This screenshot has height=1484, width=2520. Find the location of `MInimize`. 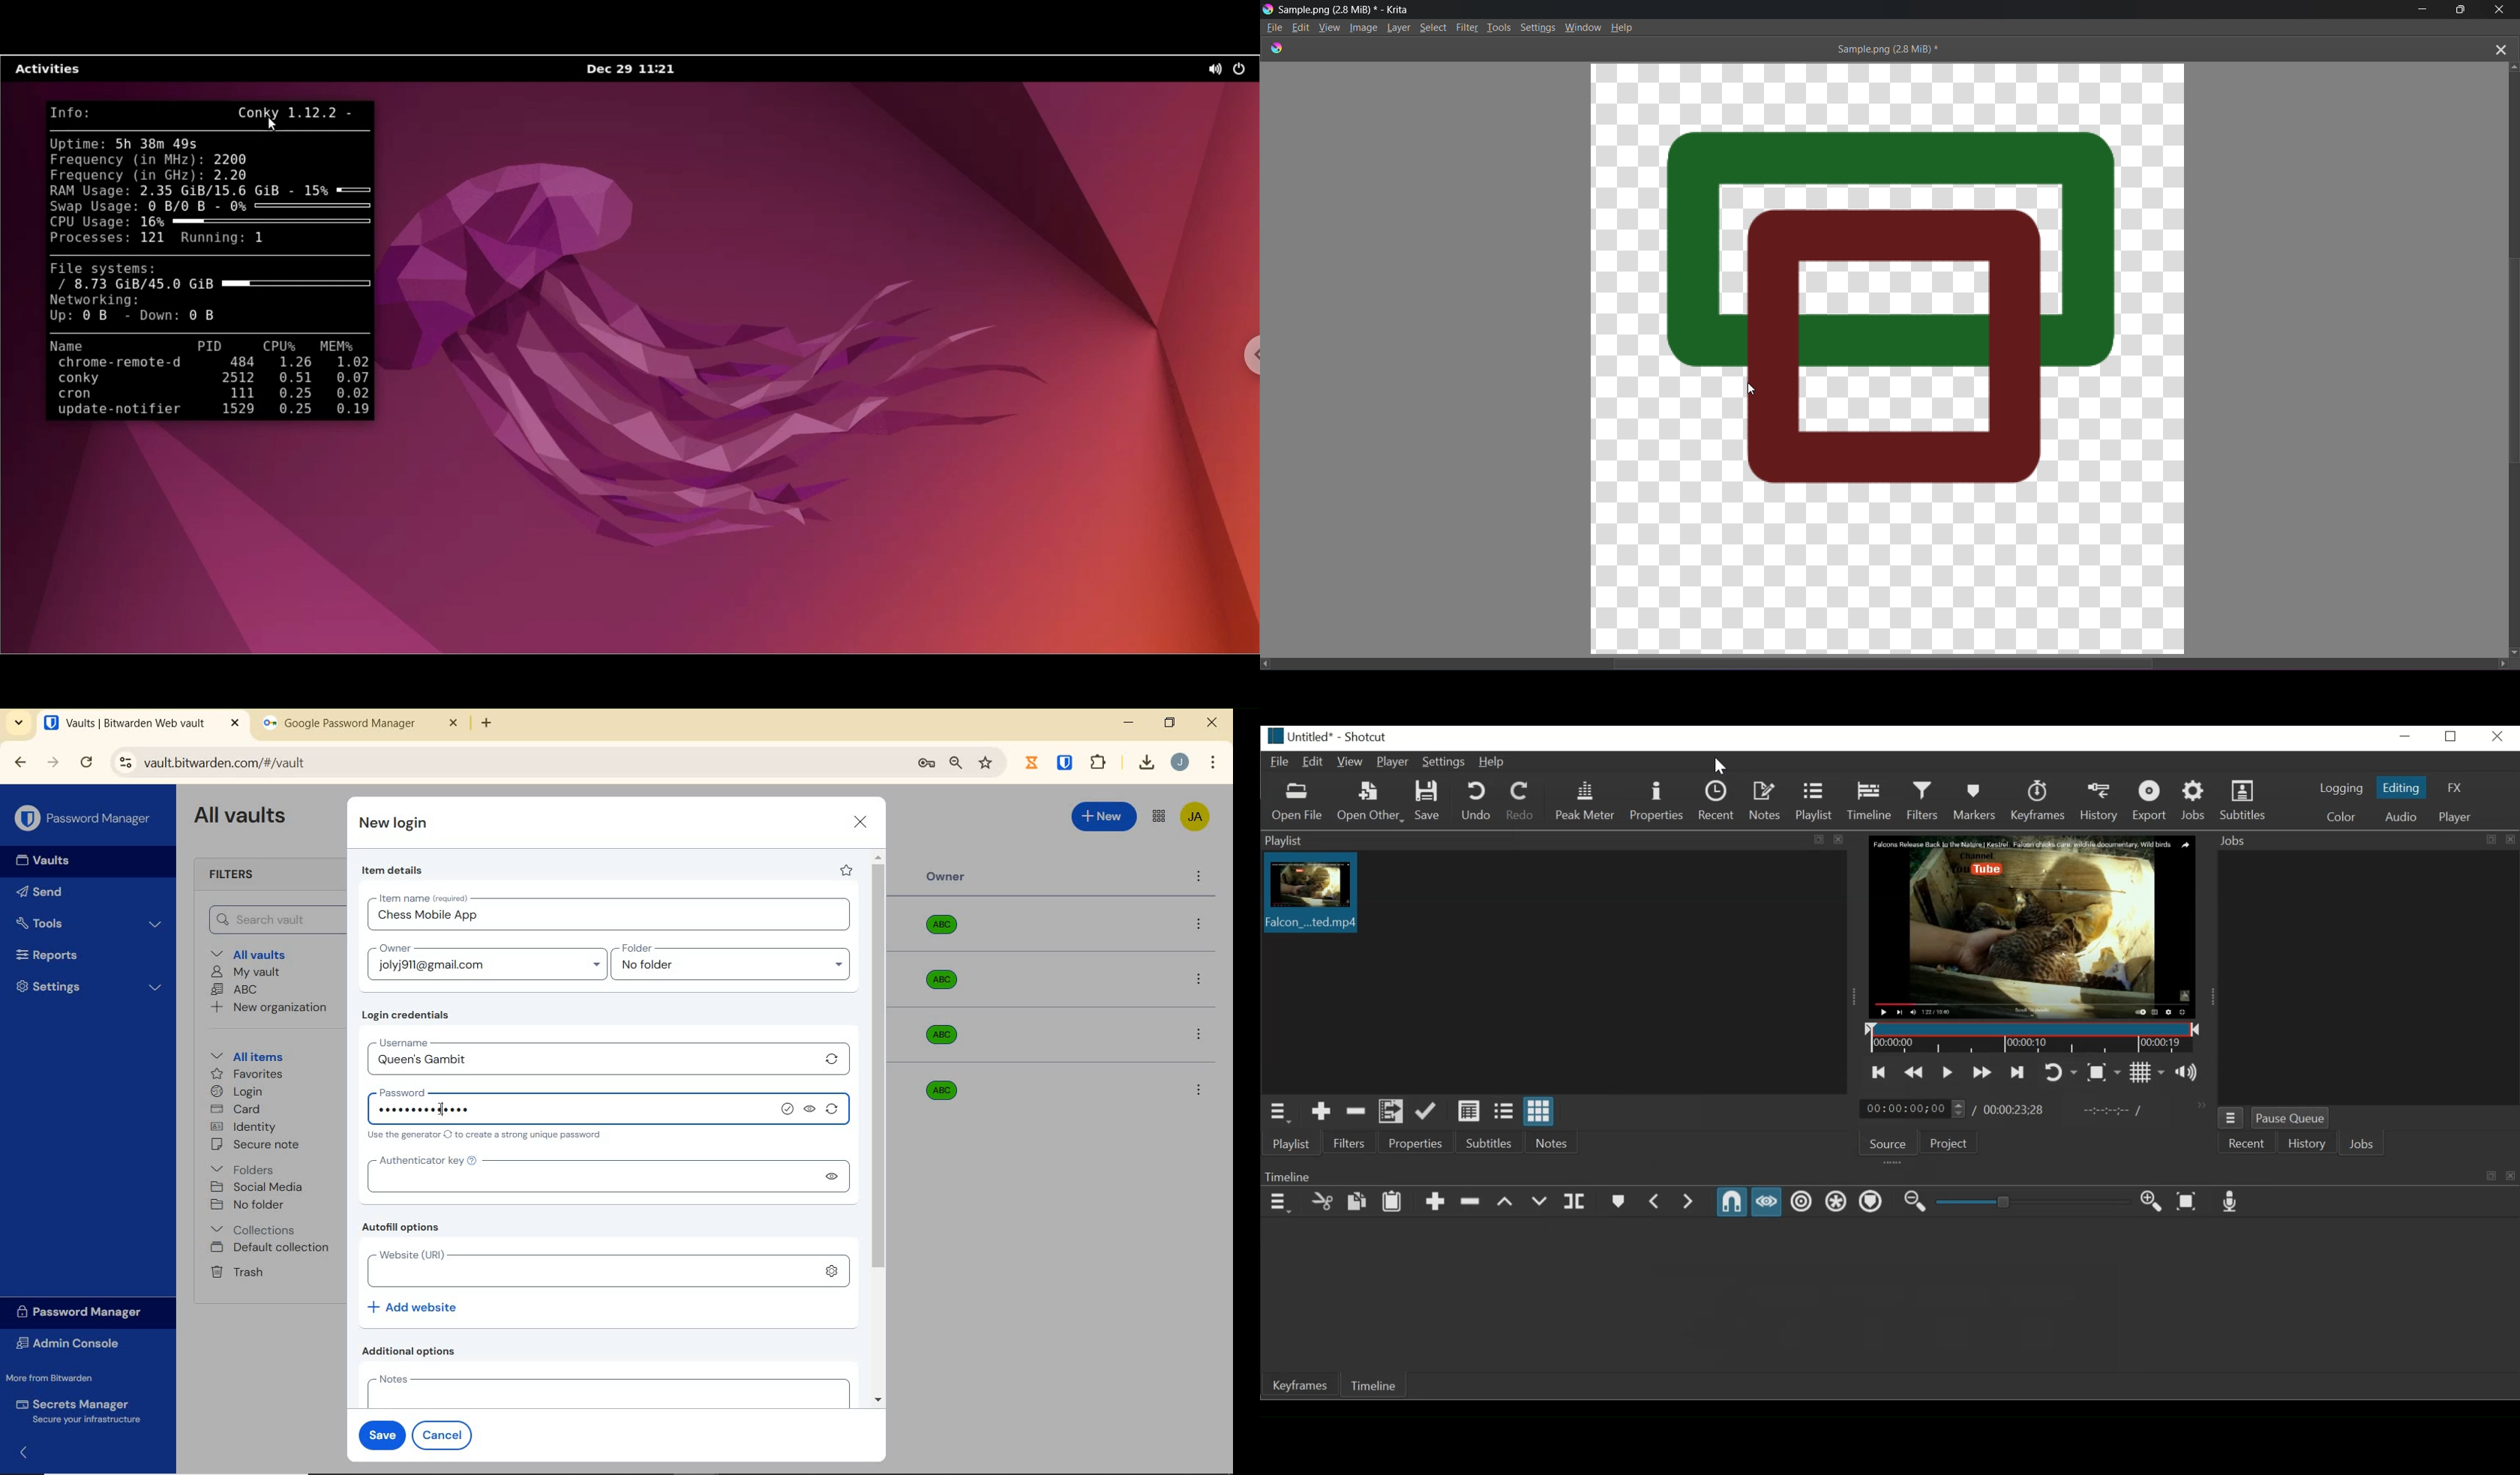

MInimize is located at coordinates (2420, 10).